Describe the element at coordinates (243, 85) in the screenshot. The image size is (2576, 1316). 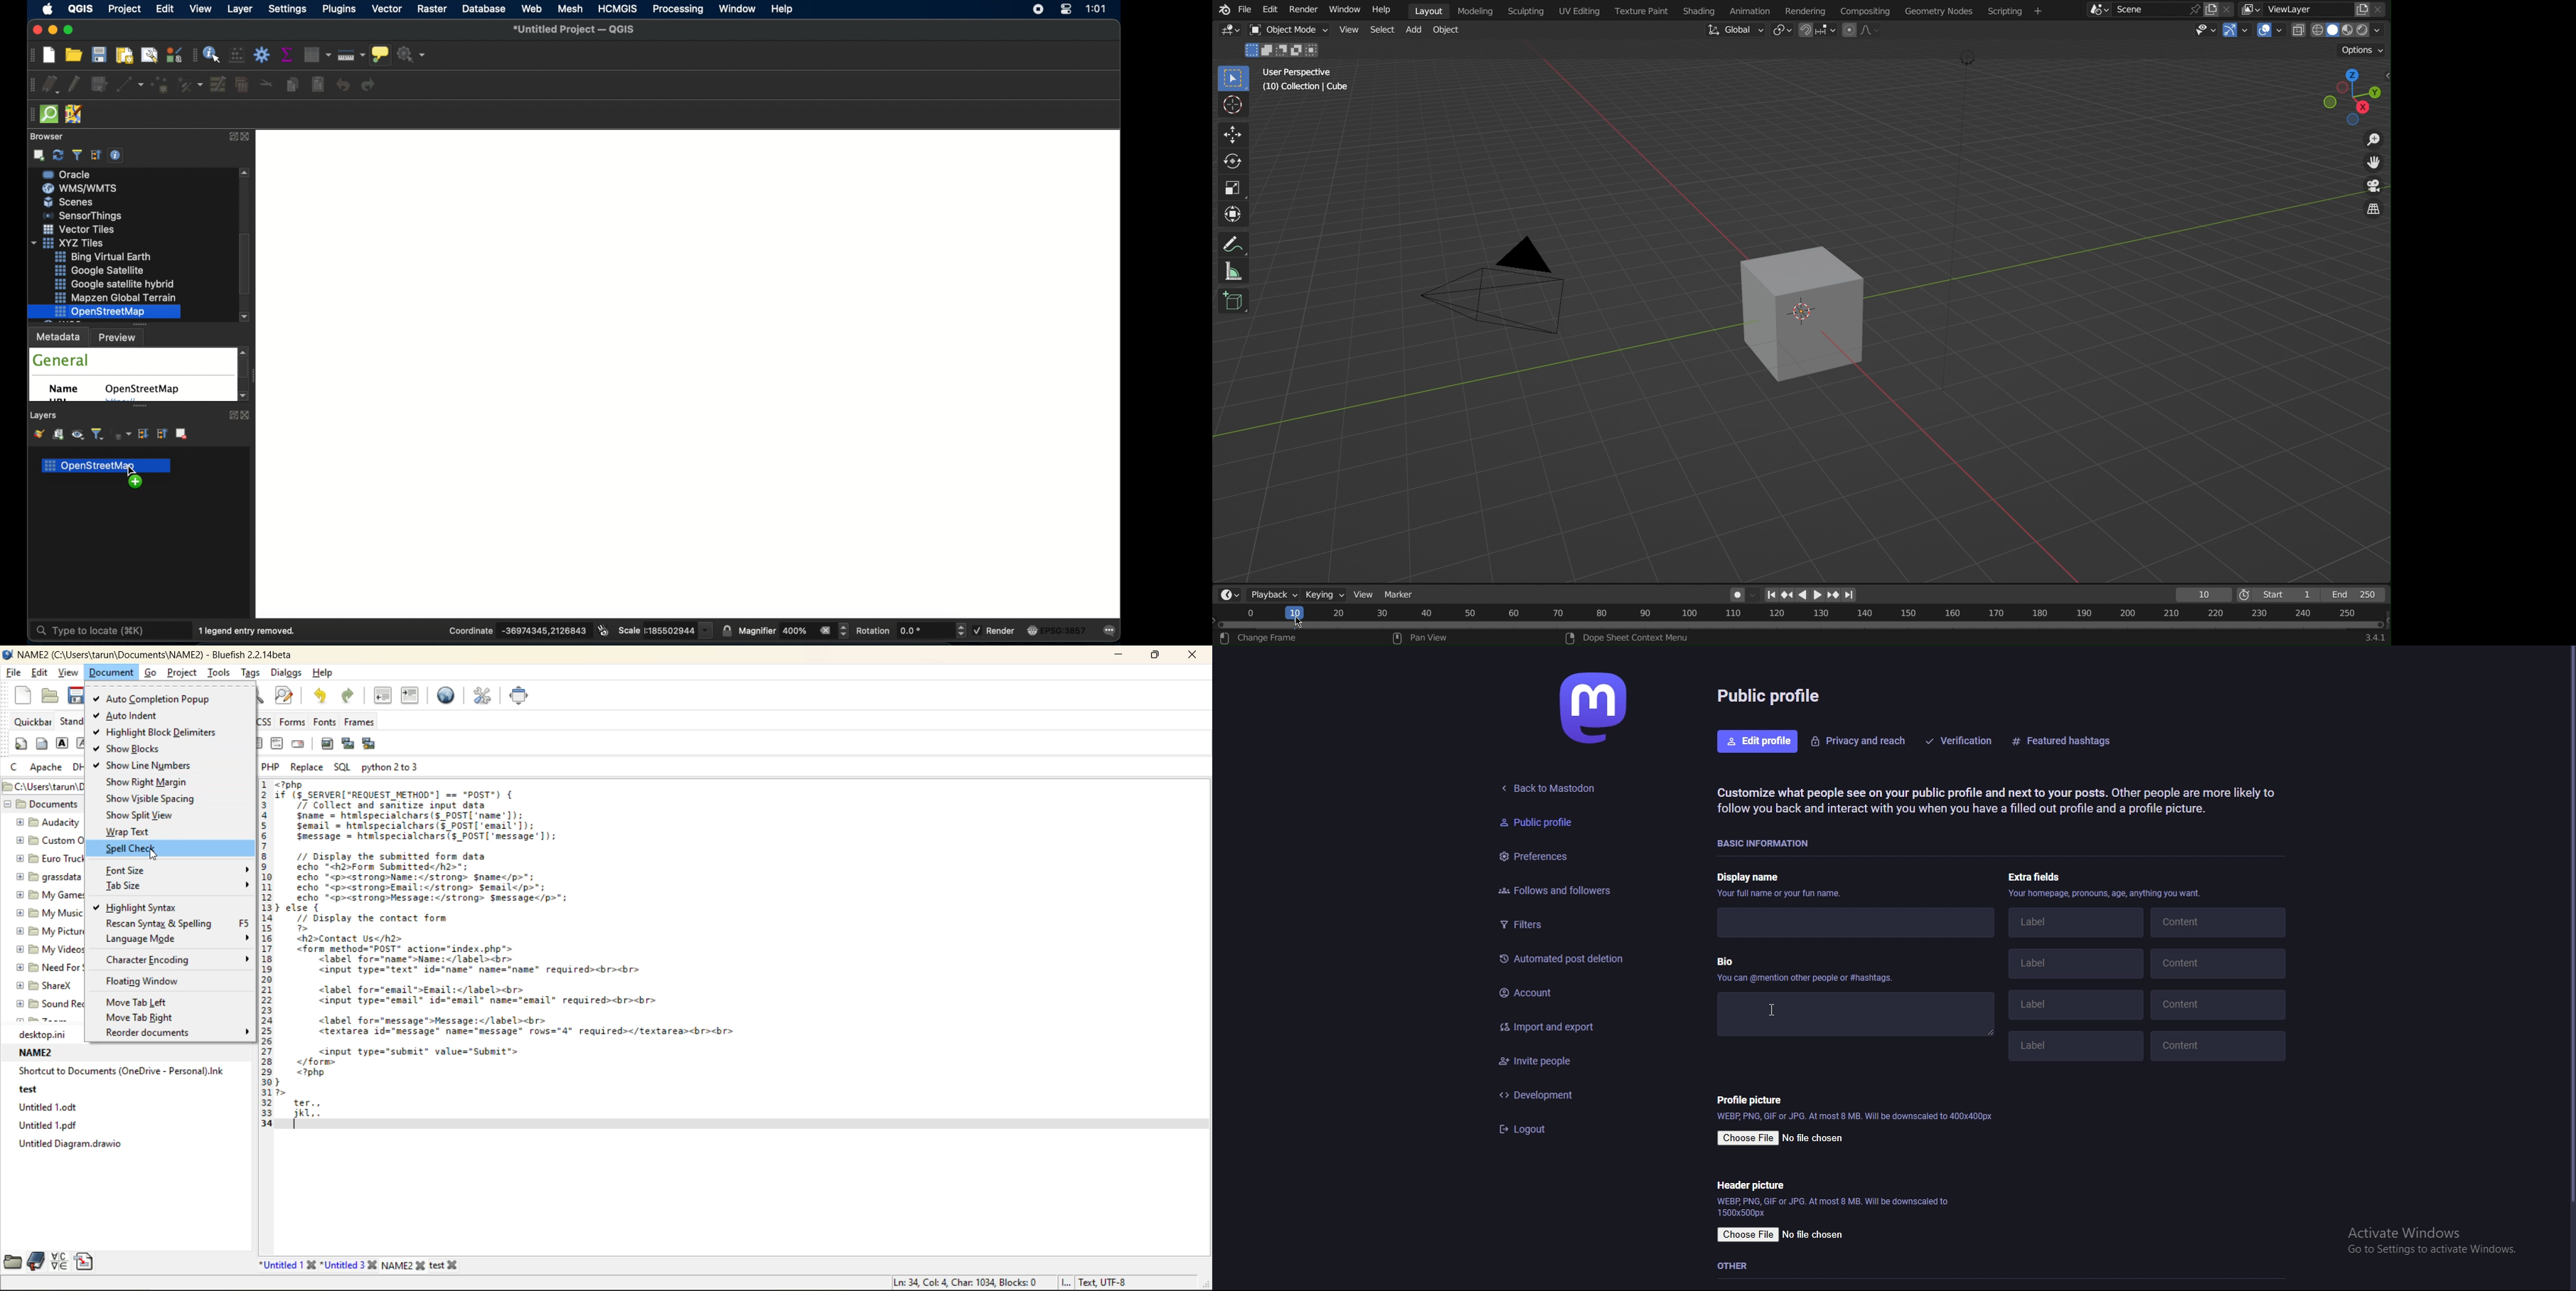
I see `delete selected` at that location.